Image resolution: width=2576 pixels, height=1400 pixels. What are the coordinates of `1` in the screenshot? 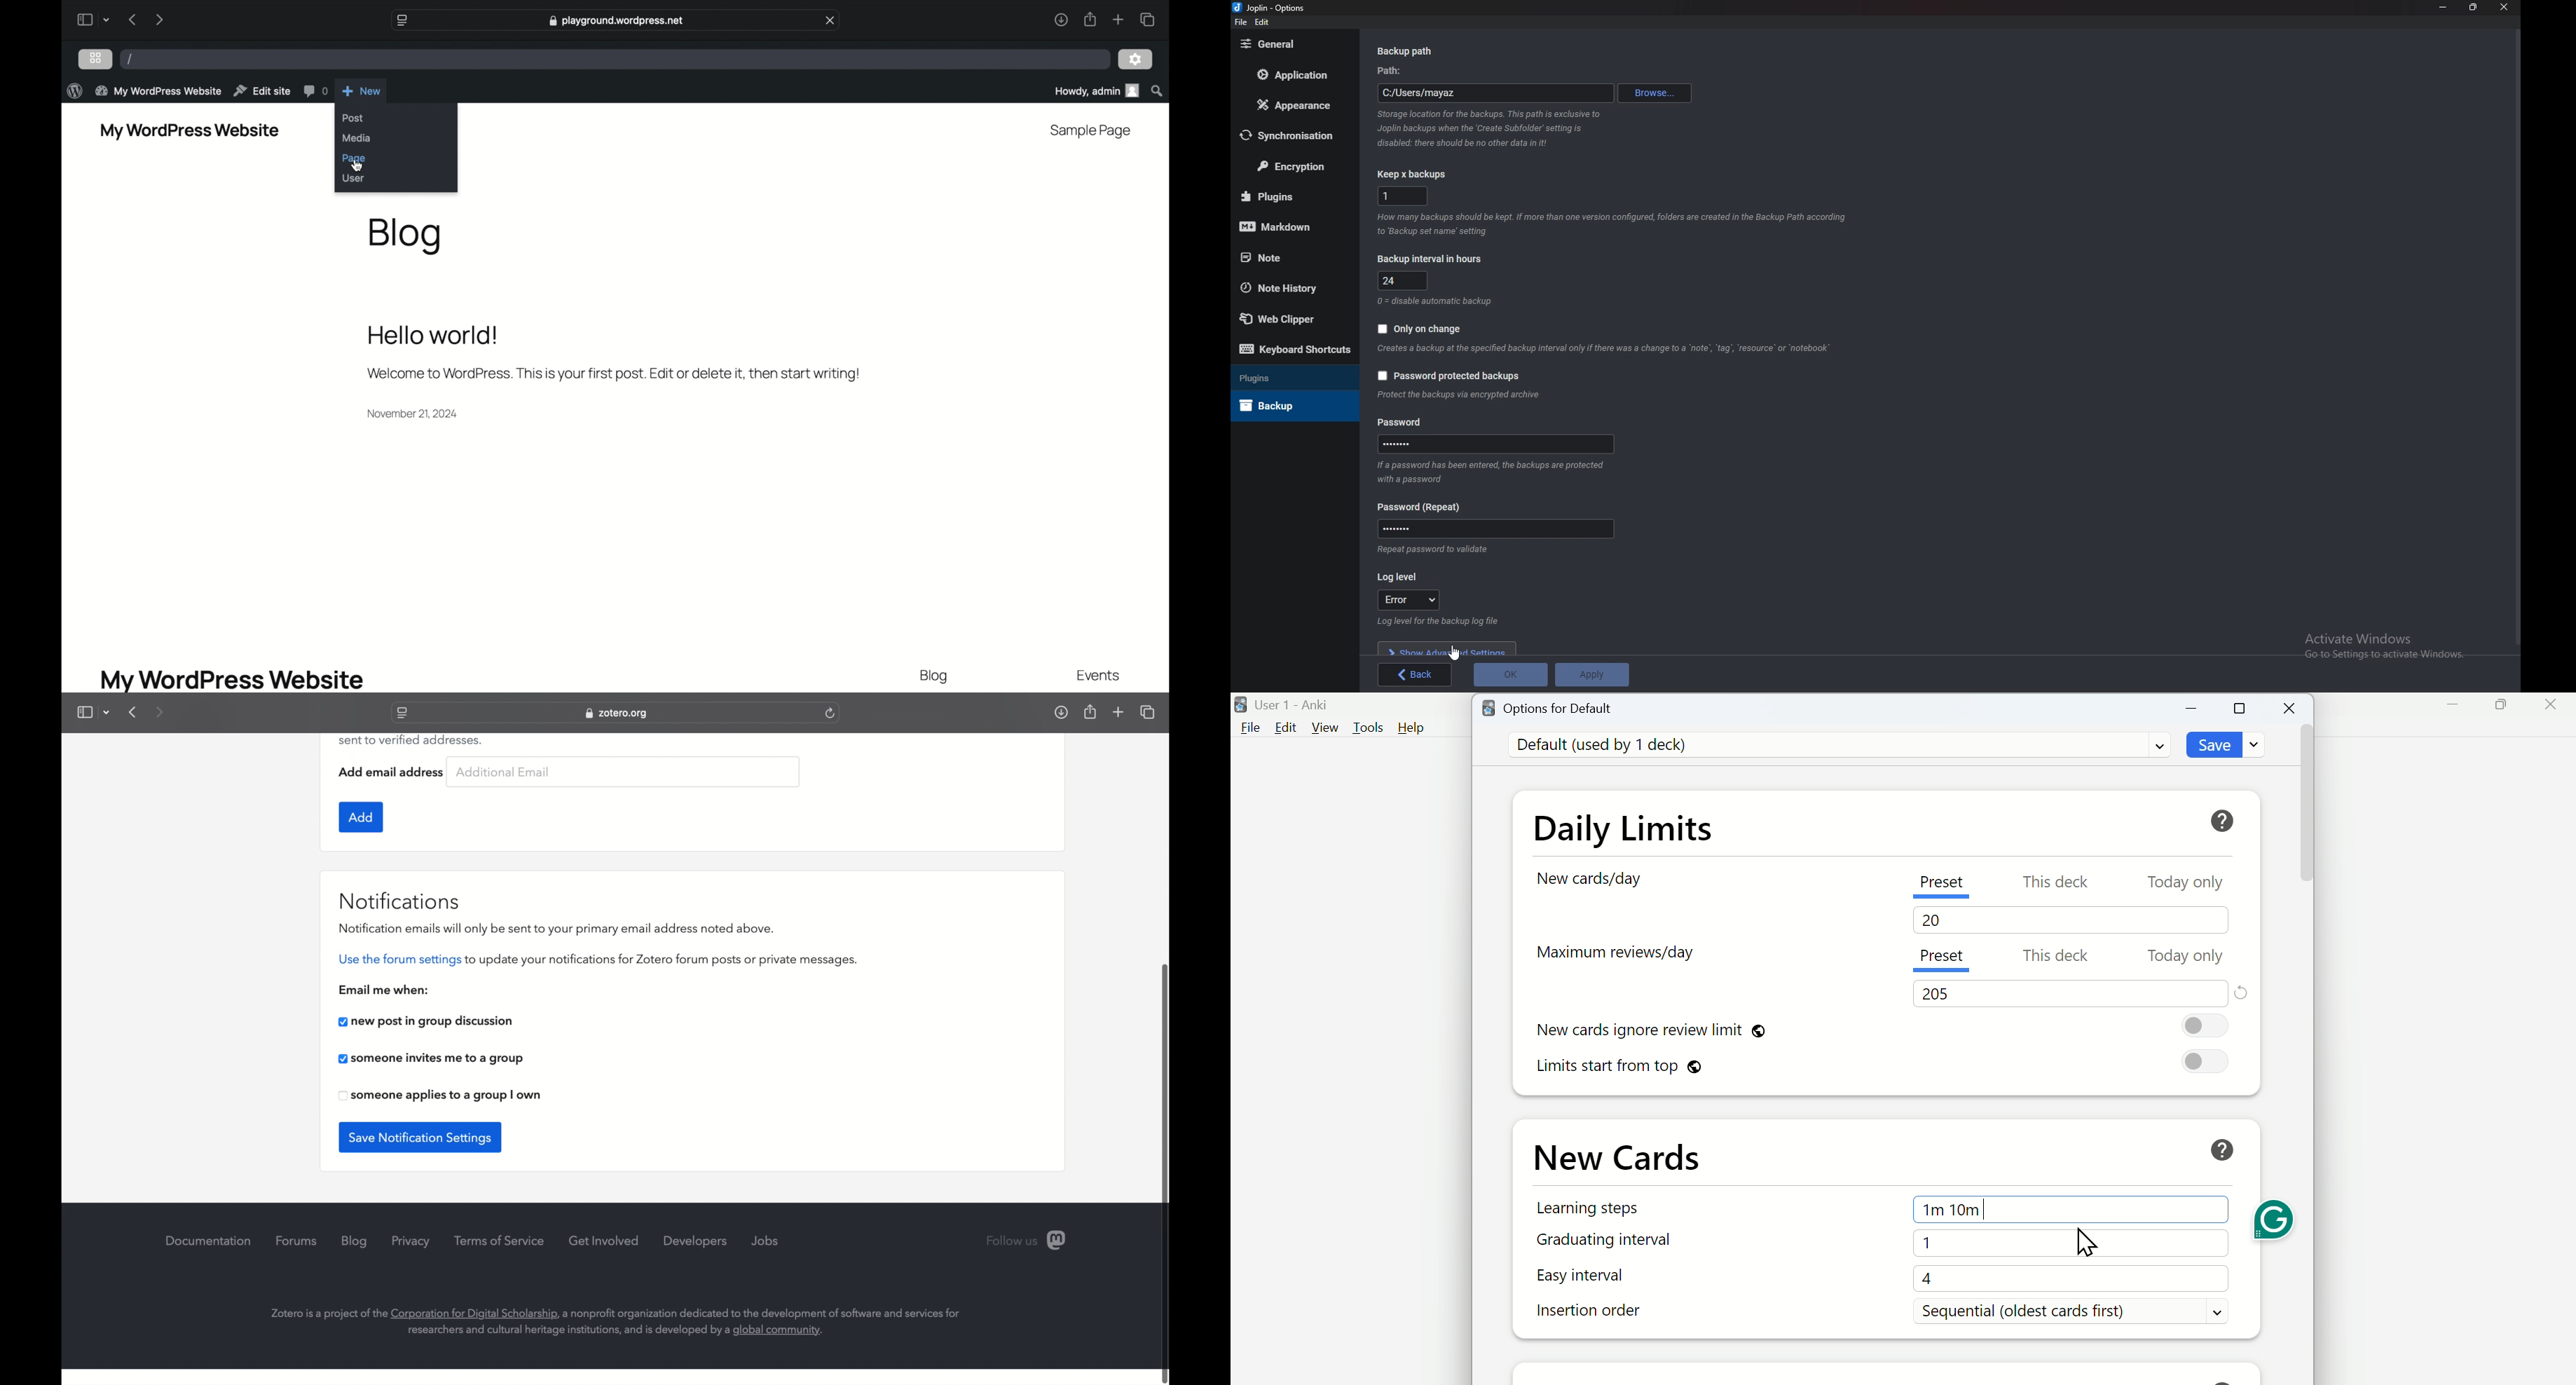 It's located at (2066, 1243).